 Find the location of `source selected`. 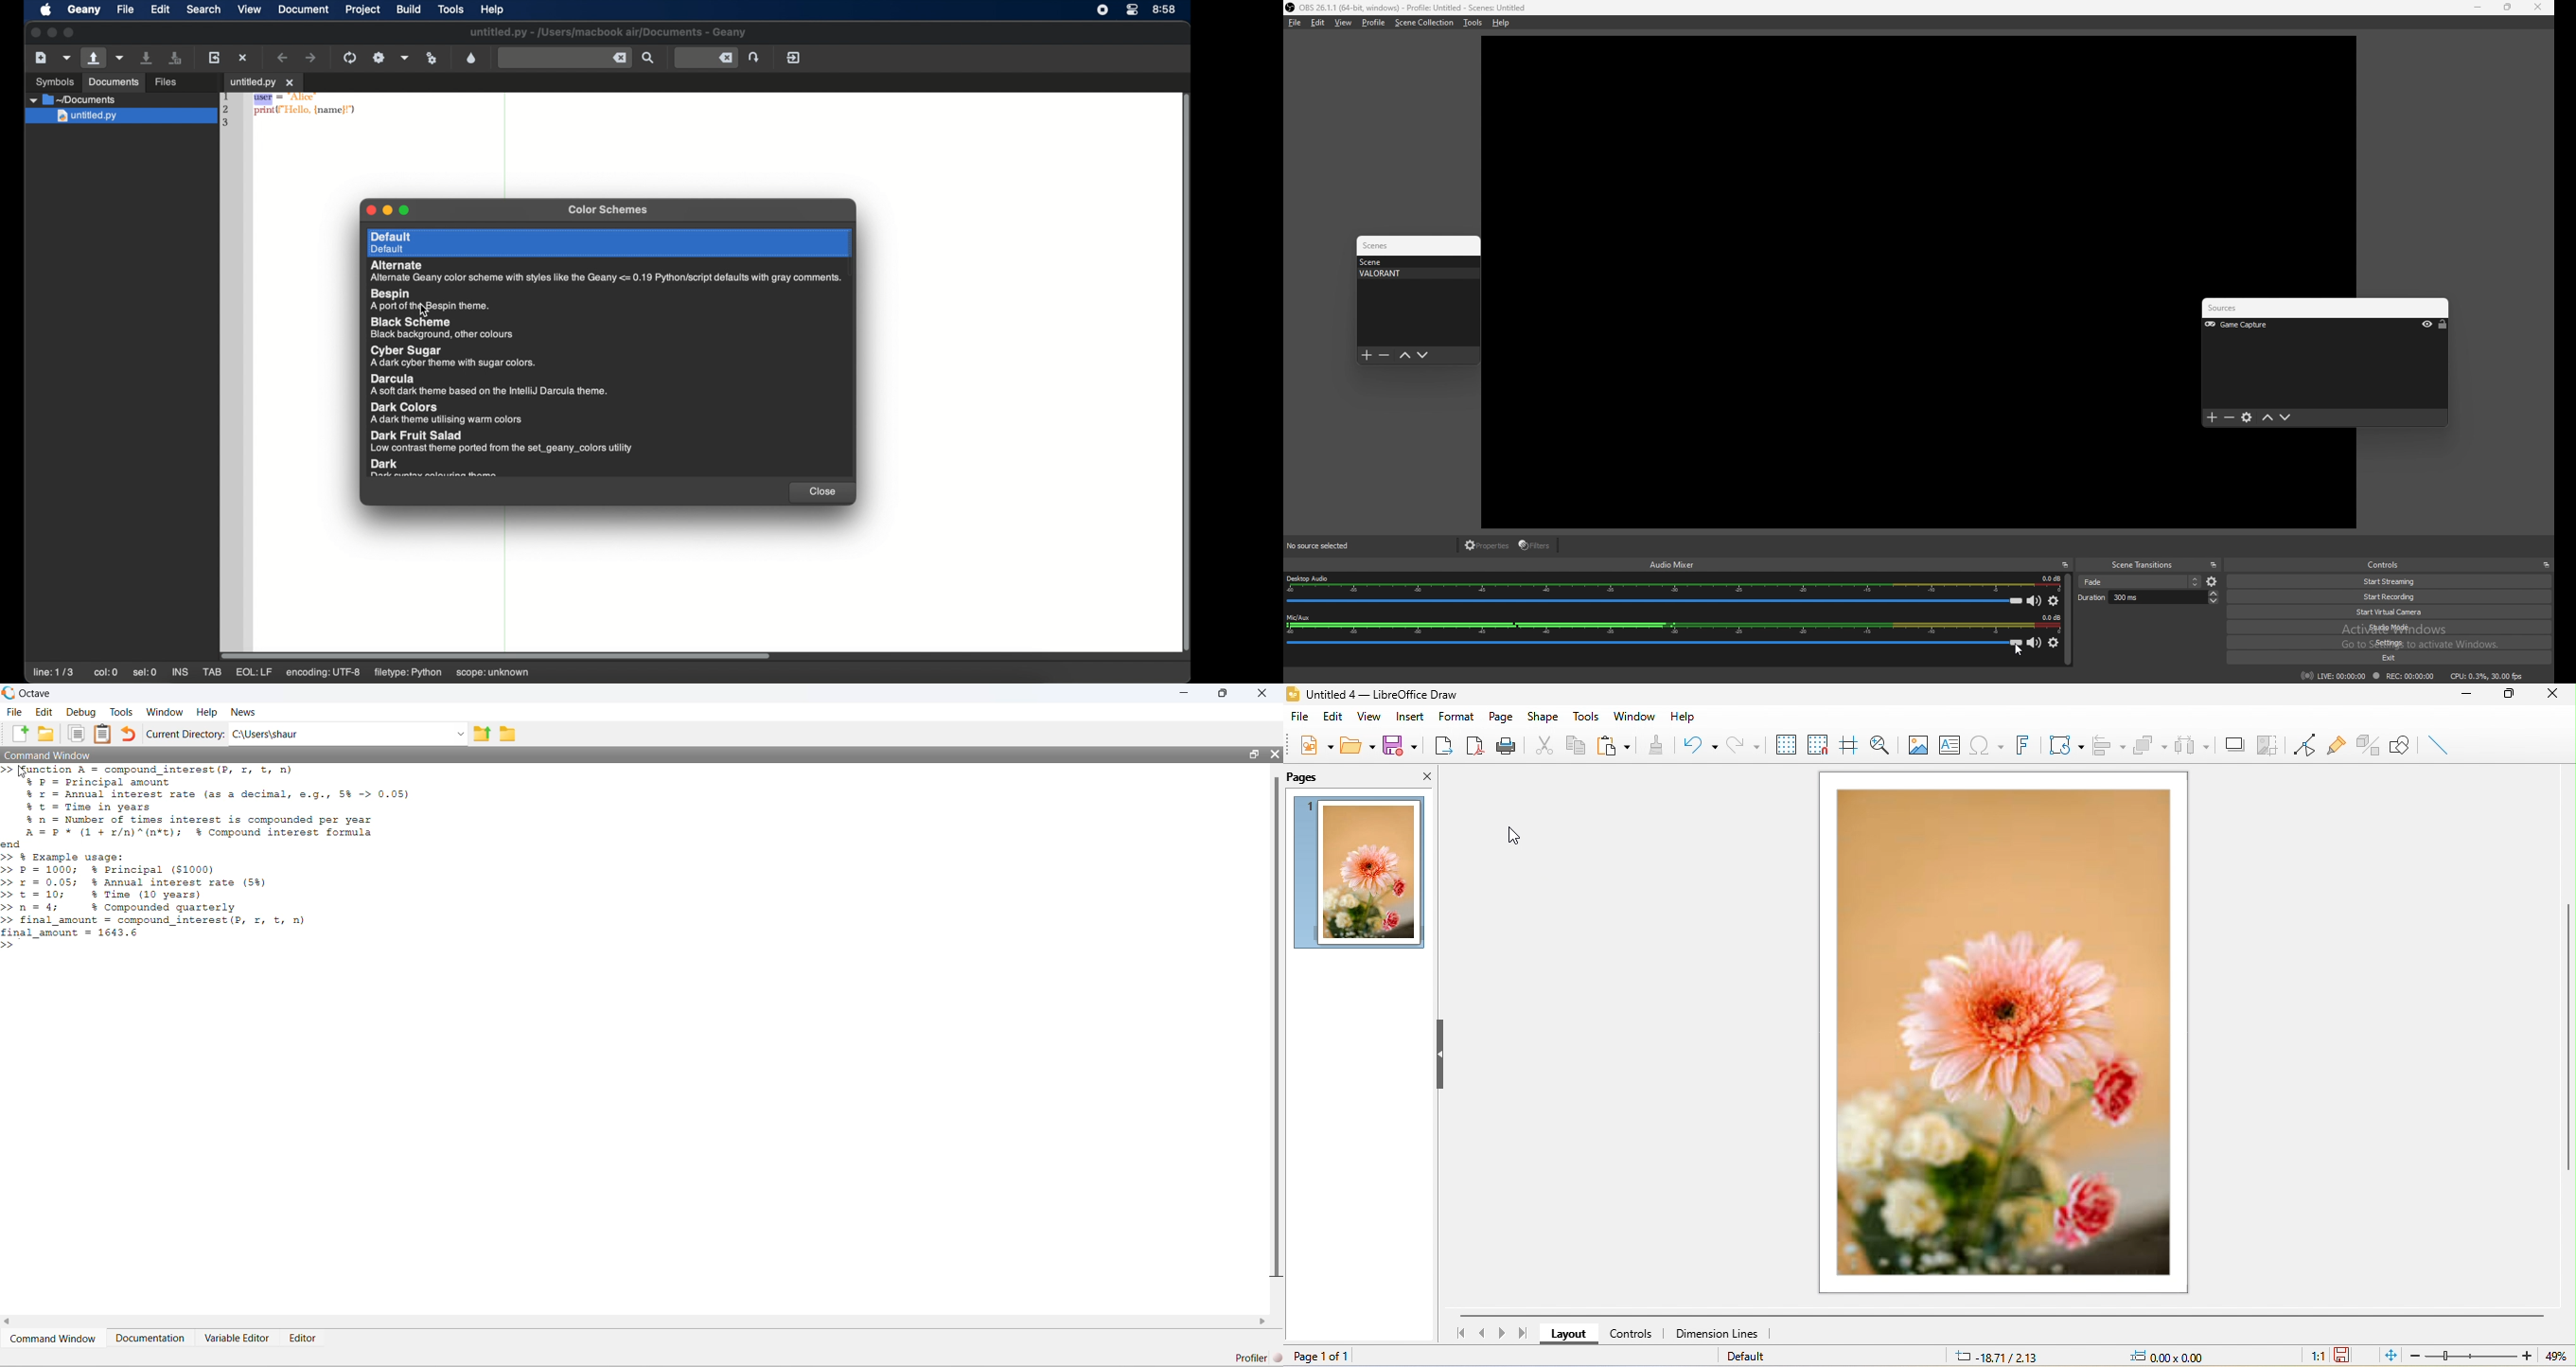

source selected is located at coordinates (1327, 546).